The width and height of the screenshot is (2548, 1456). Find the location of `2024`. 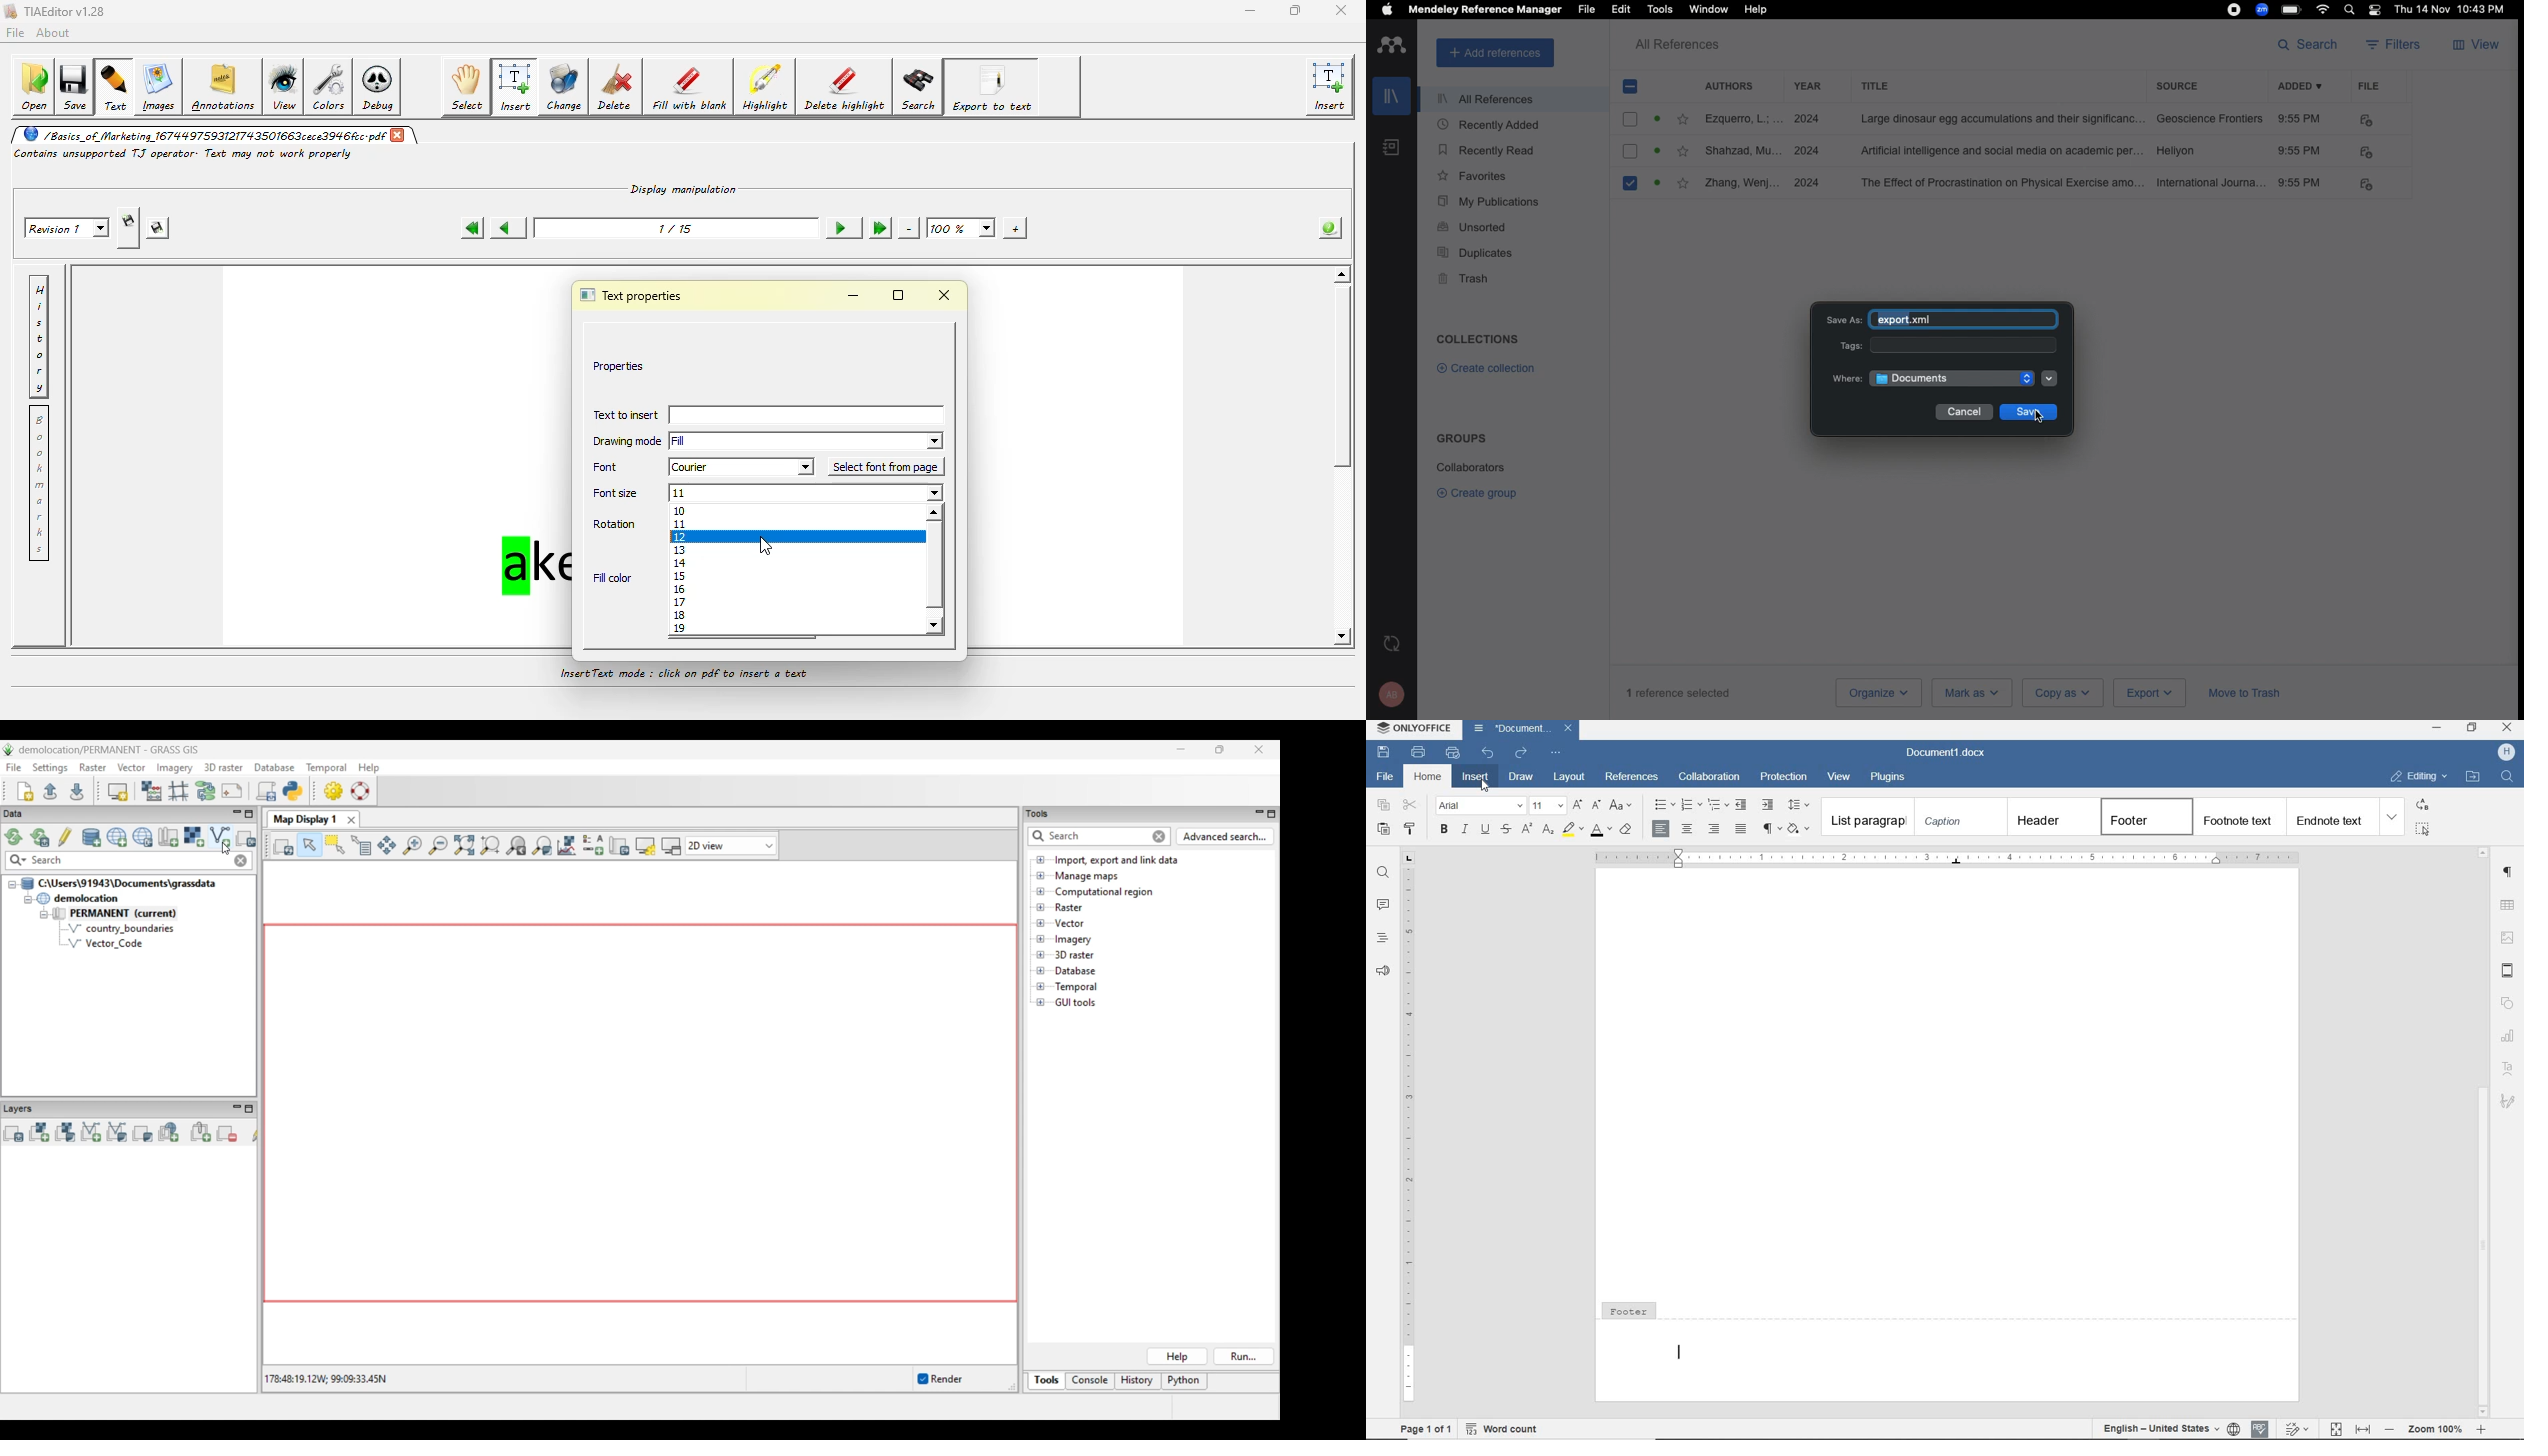

2024 is located at coordinates (1810, 182).